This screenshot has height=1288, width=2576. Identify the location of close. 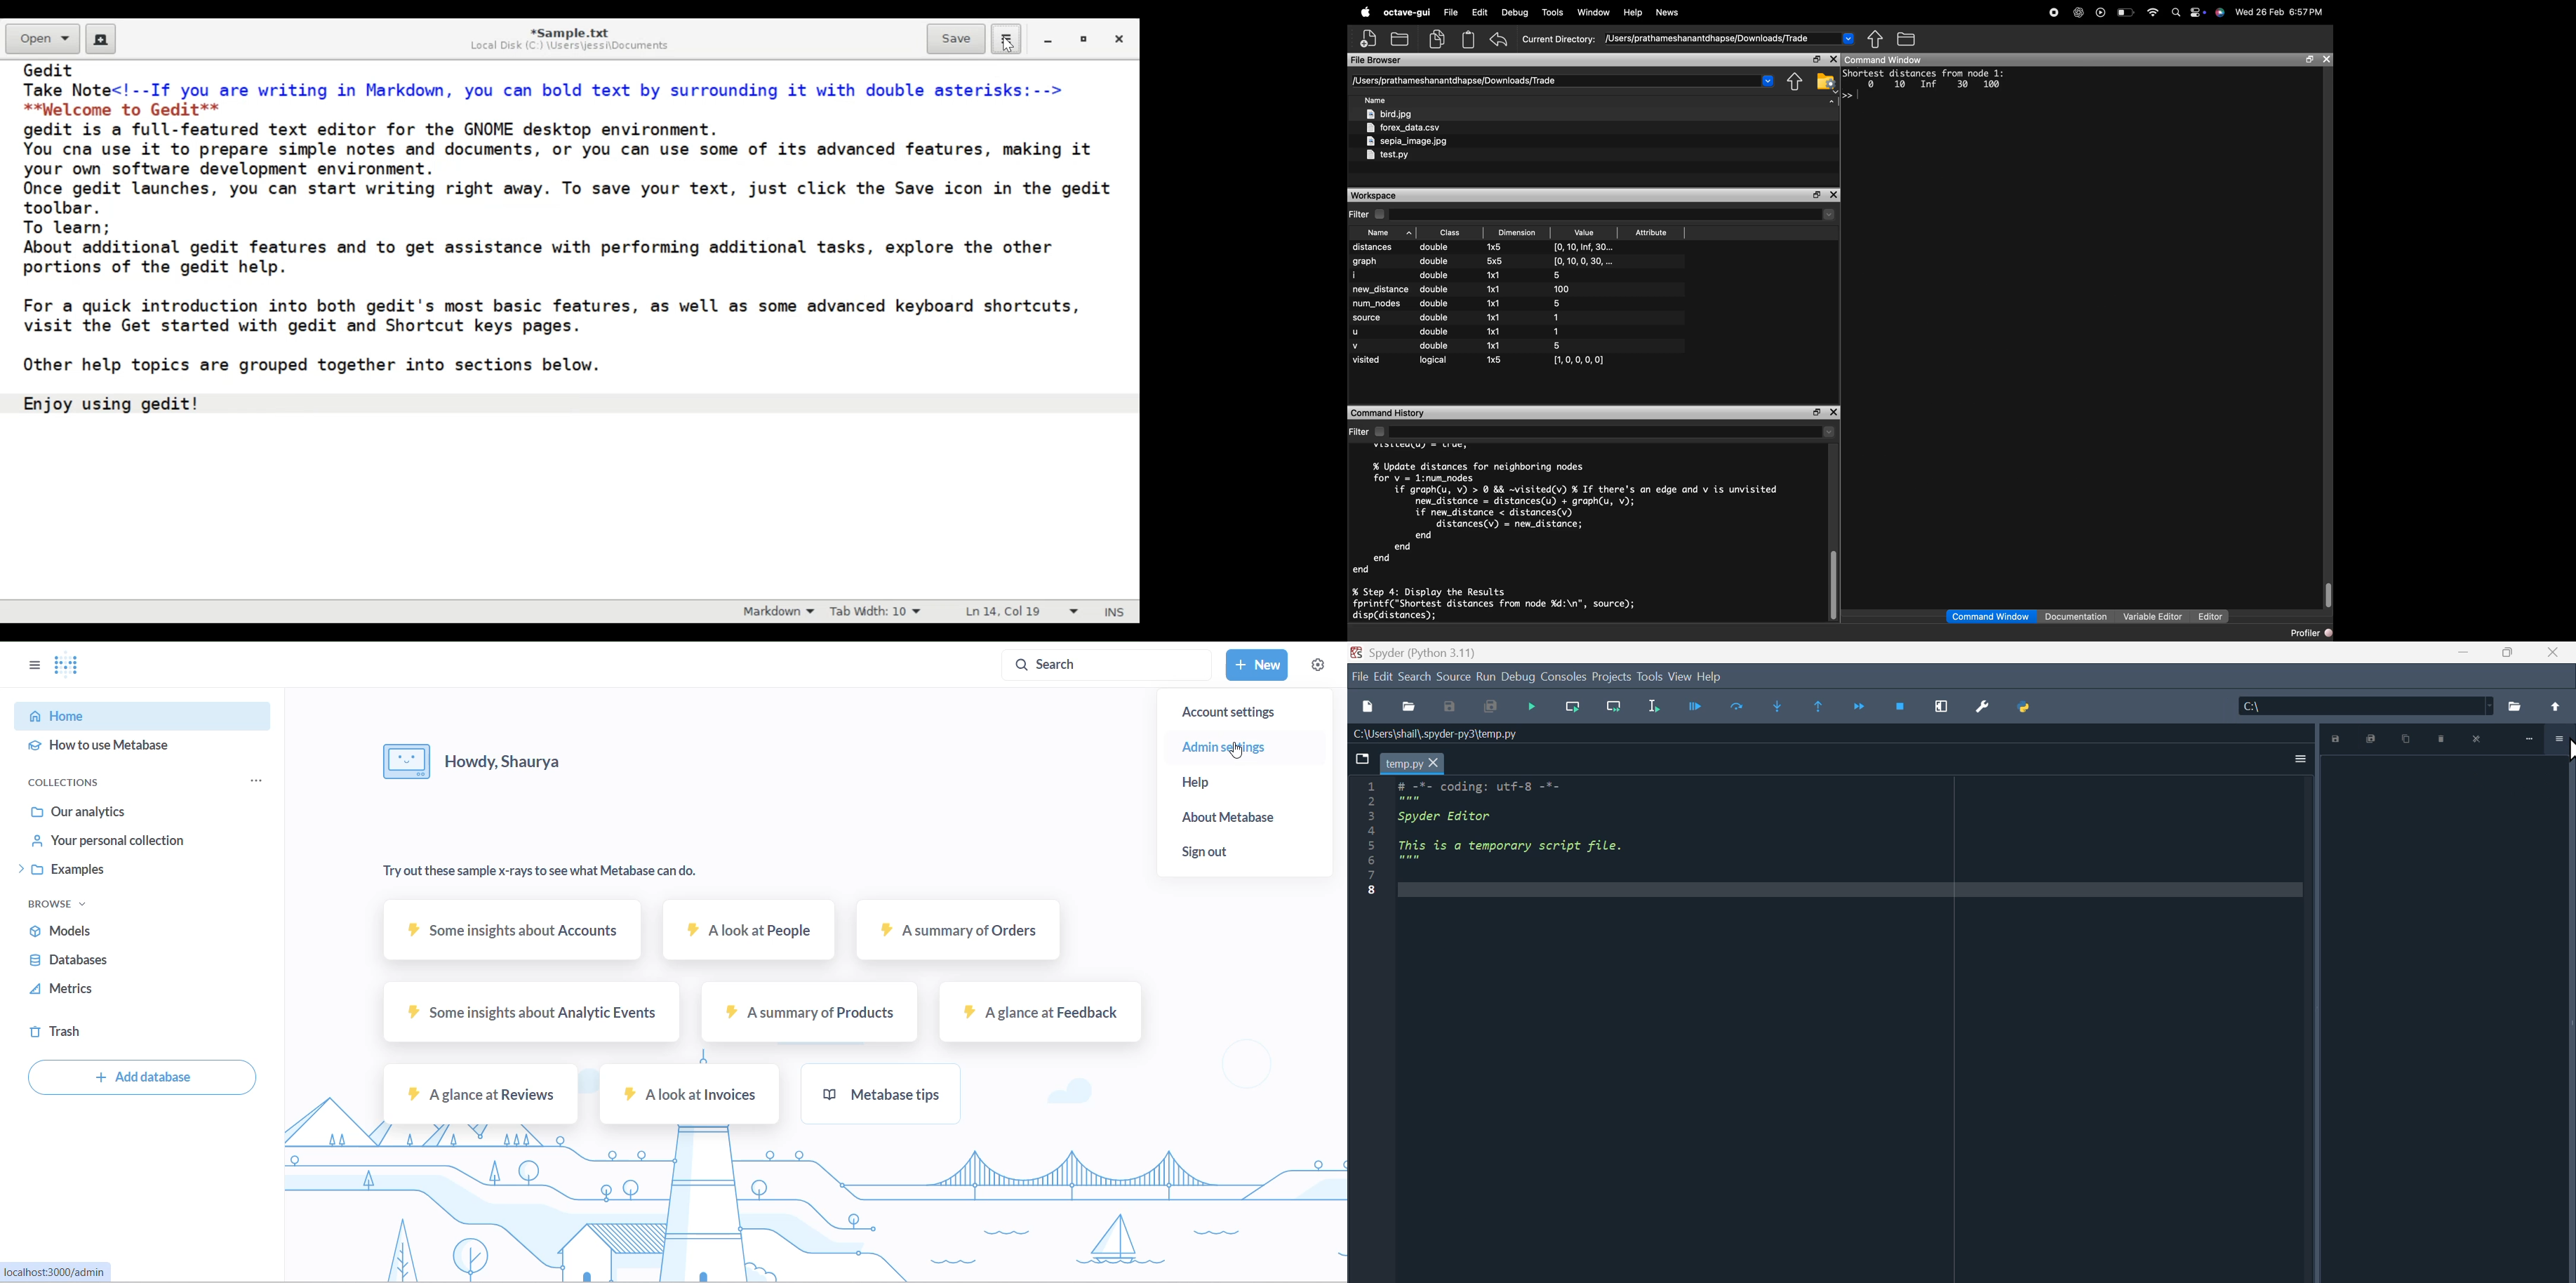
(1834, 413).